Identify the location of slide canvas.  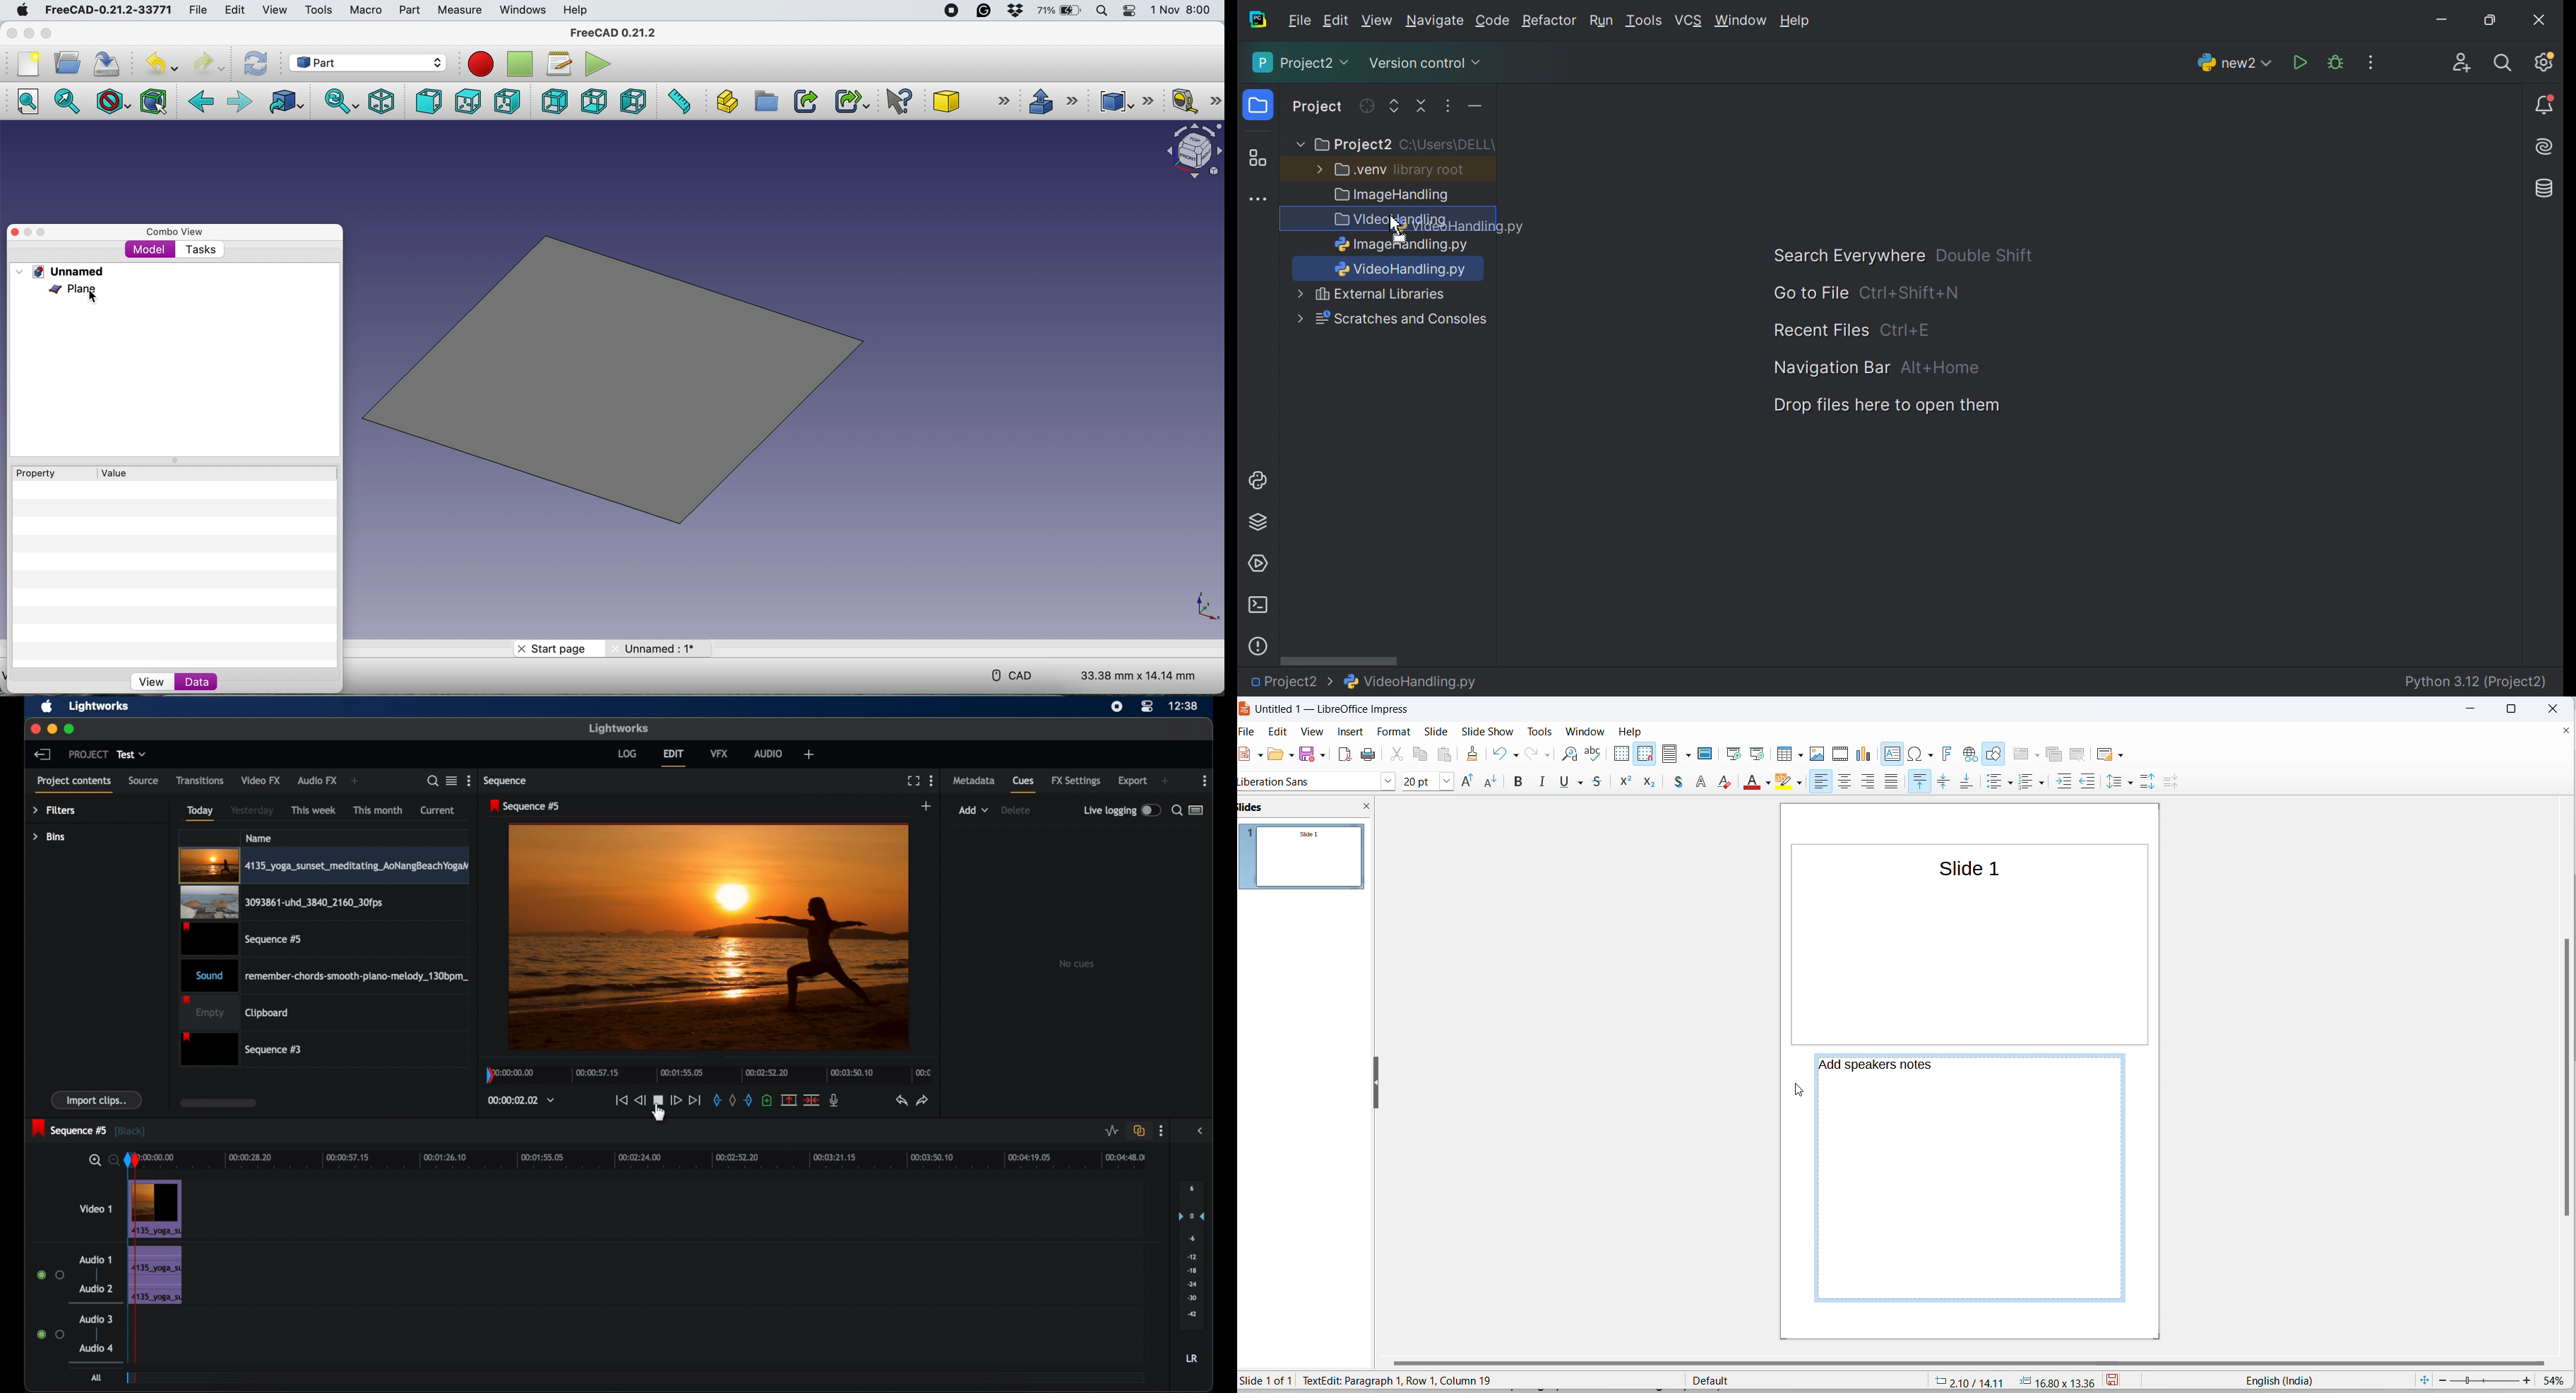
(1972, 961).